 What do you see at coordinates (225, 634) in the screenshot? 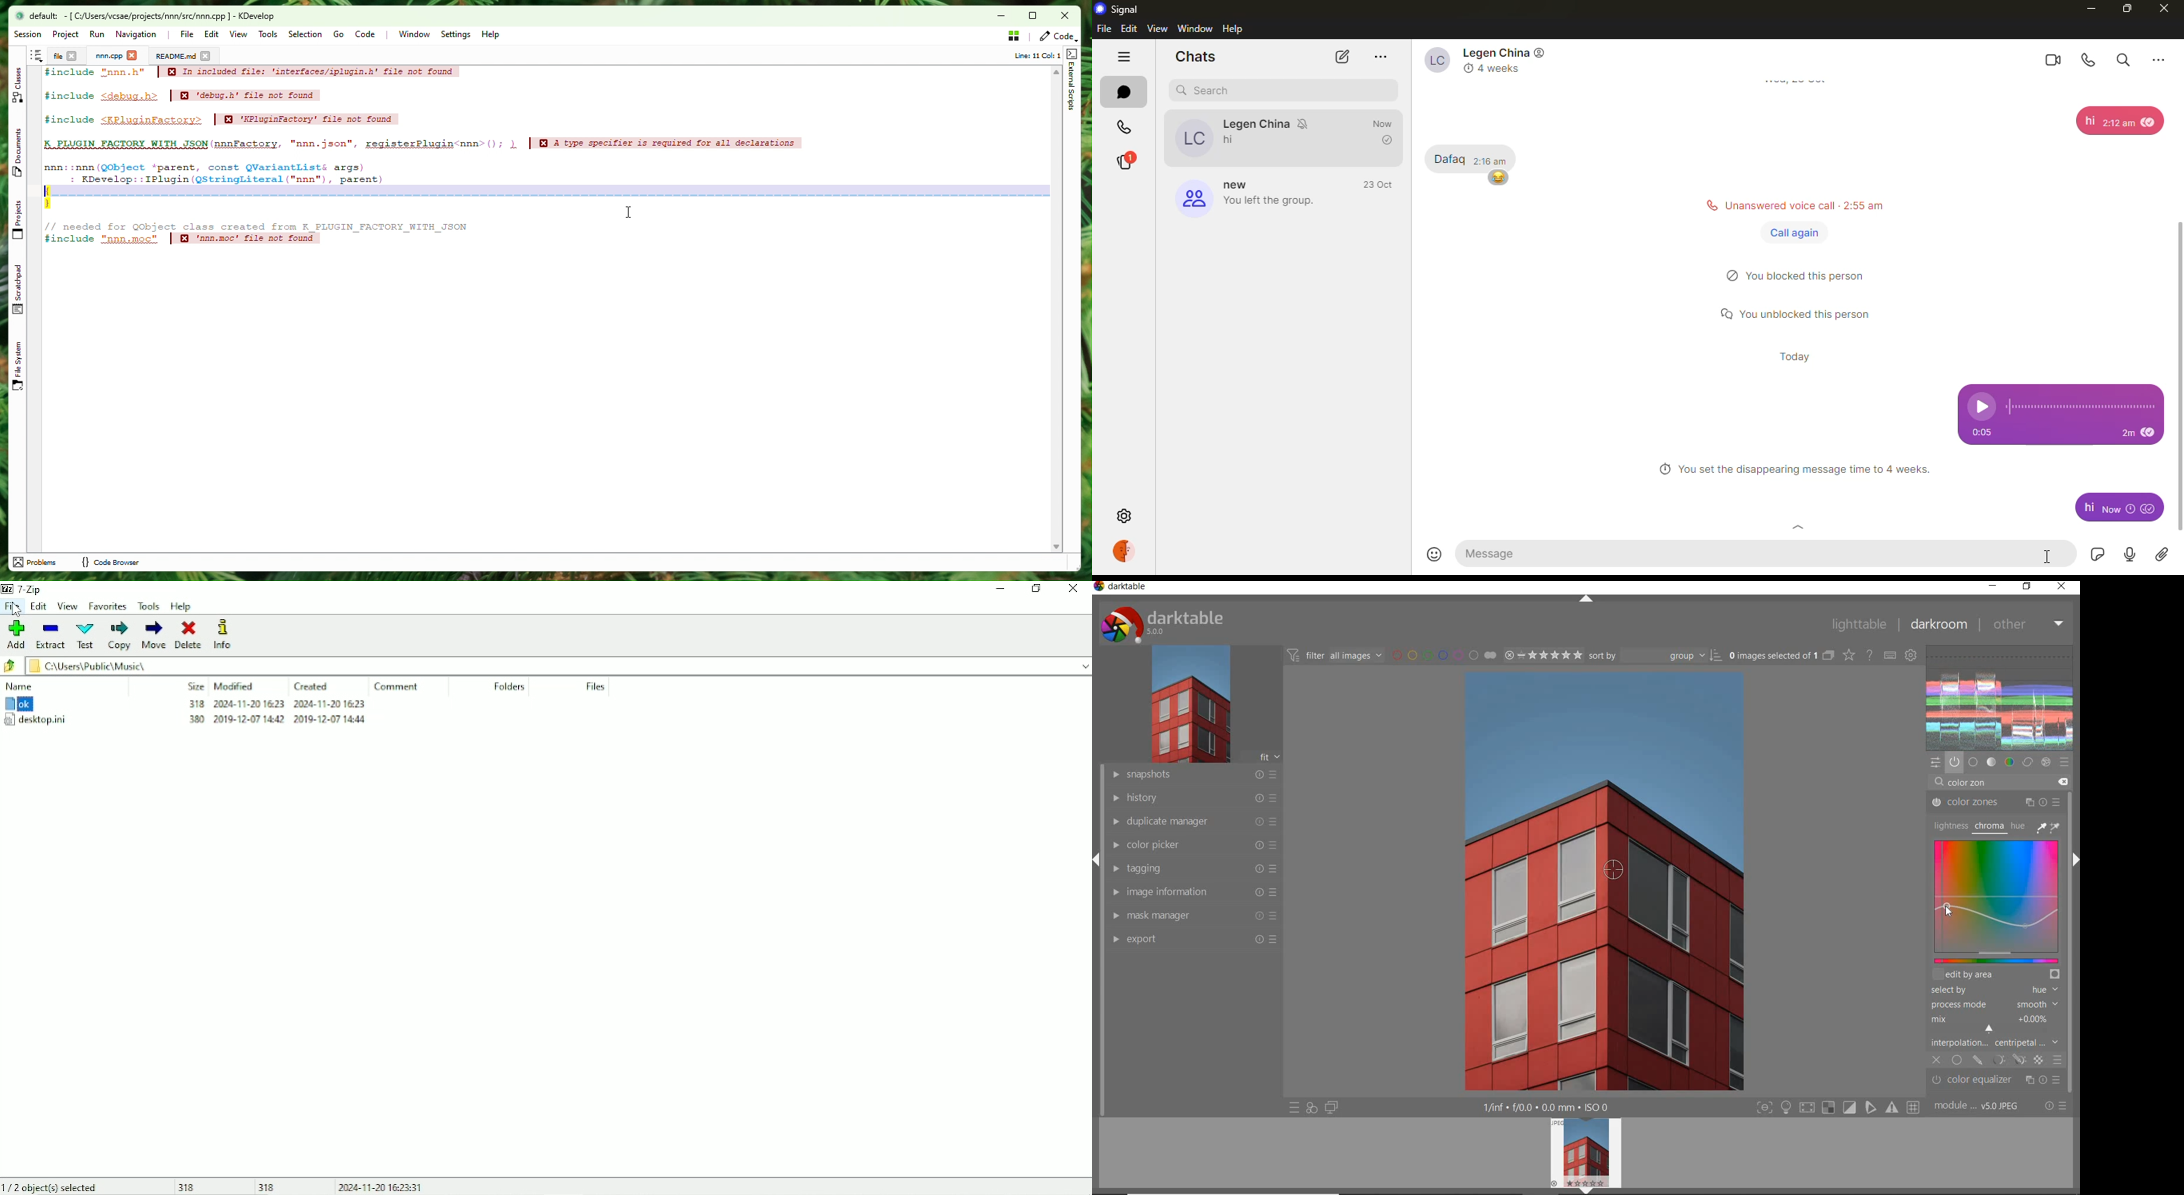
I see `Info` at bounding box center [225, 634].